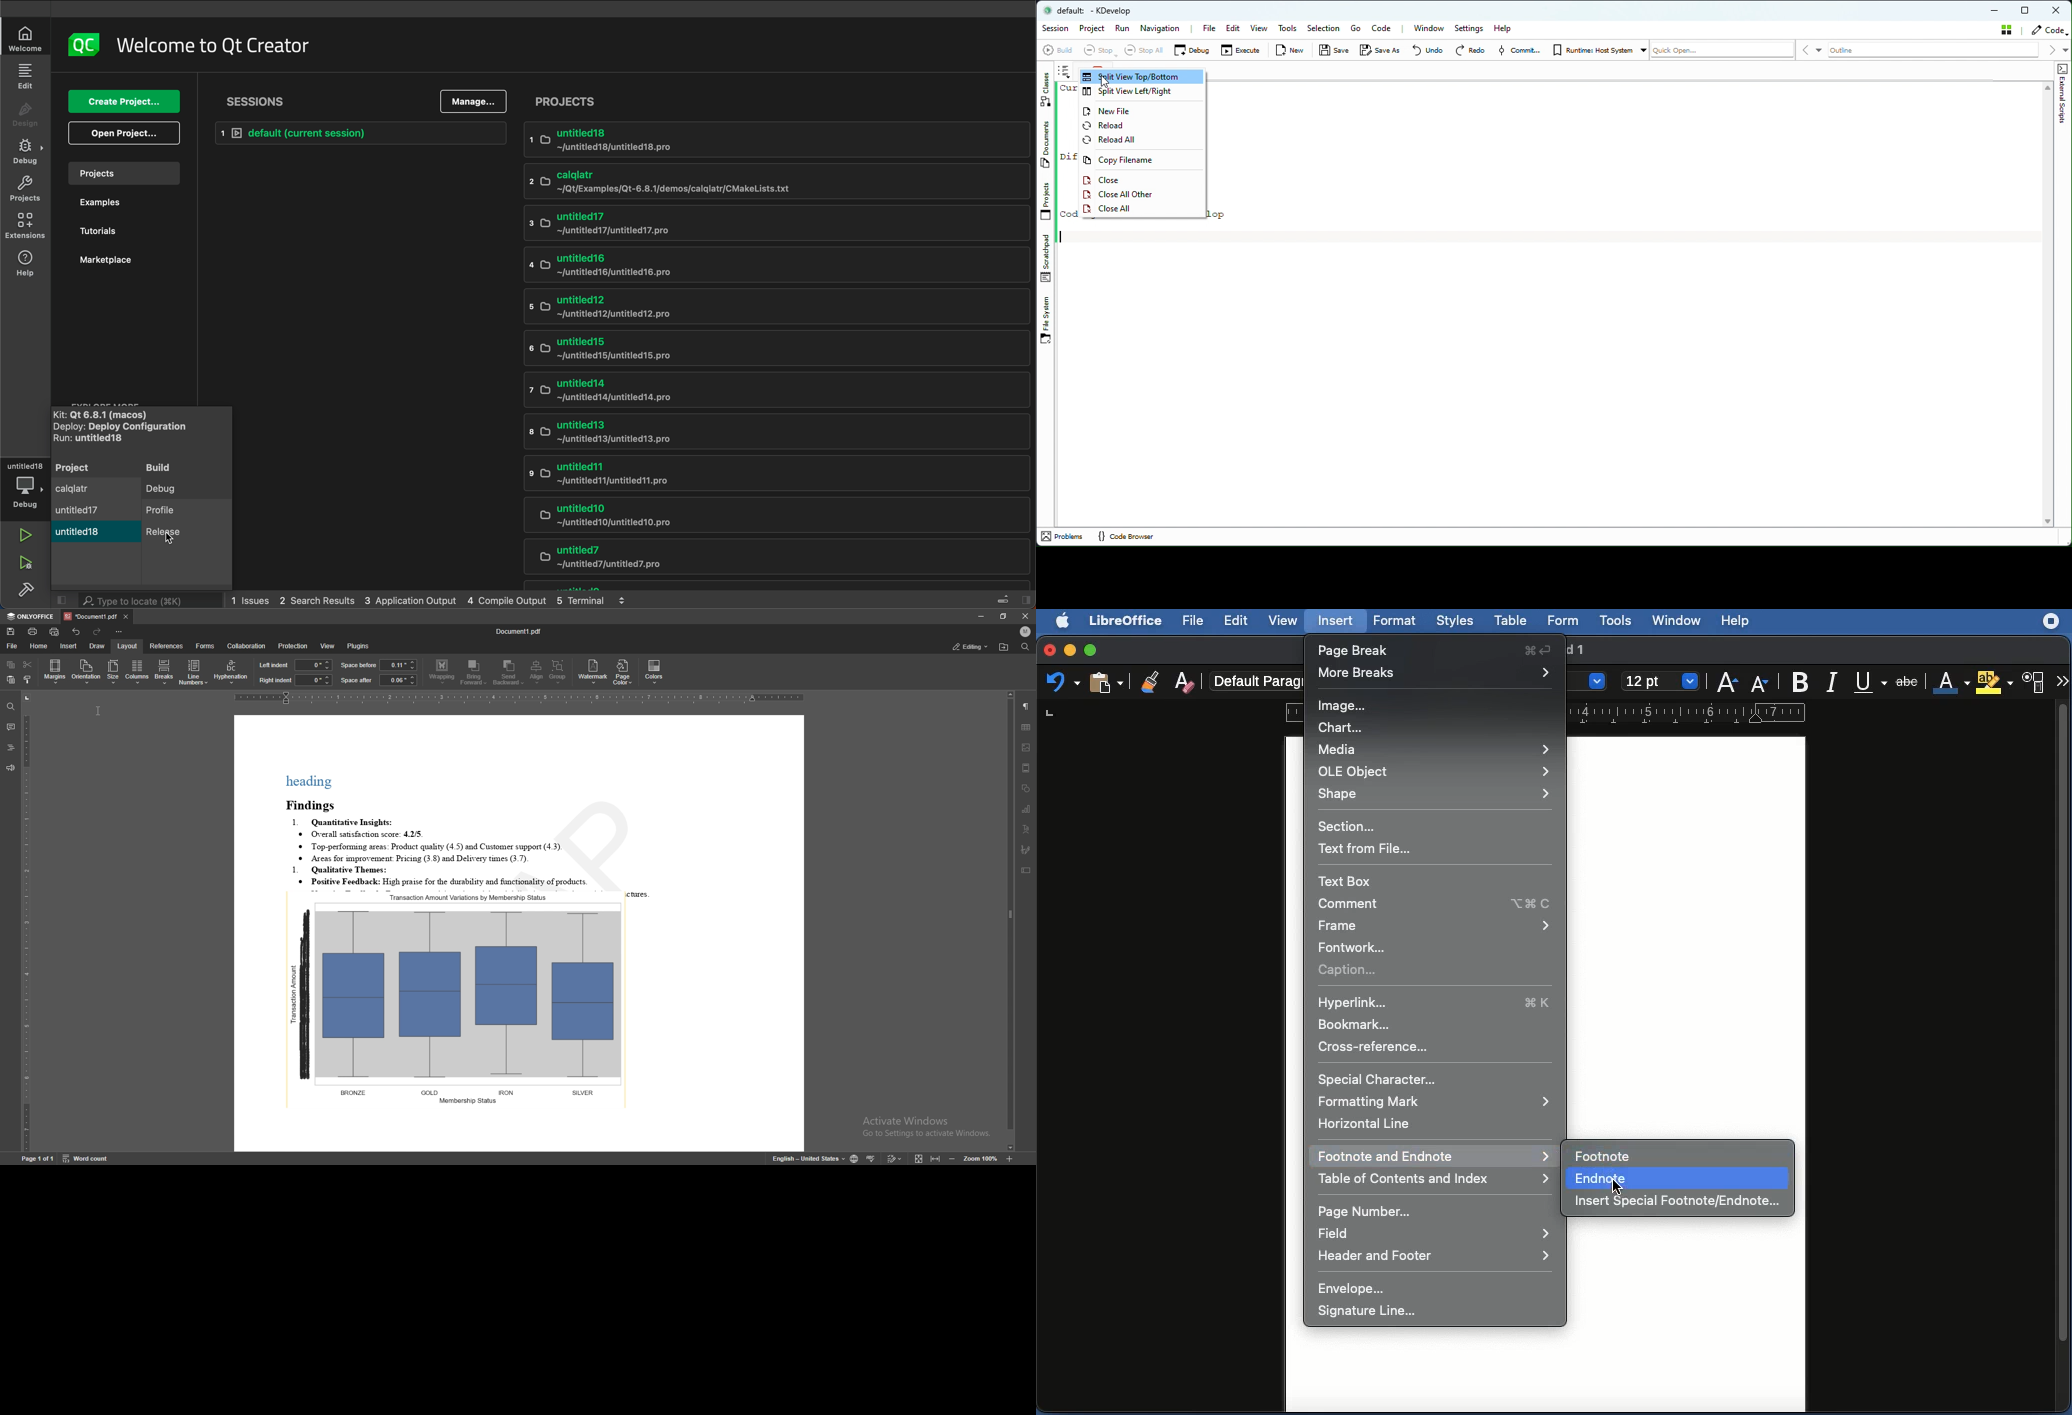 This screenshot has width=2072, height=1428. Describe the element at coordinates (713, 265) in the screenshot. I see `untitled 16` at that location.